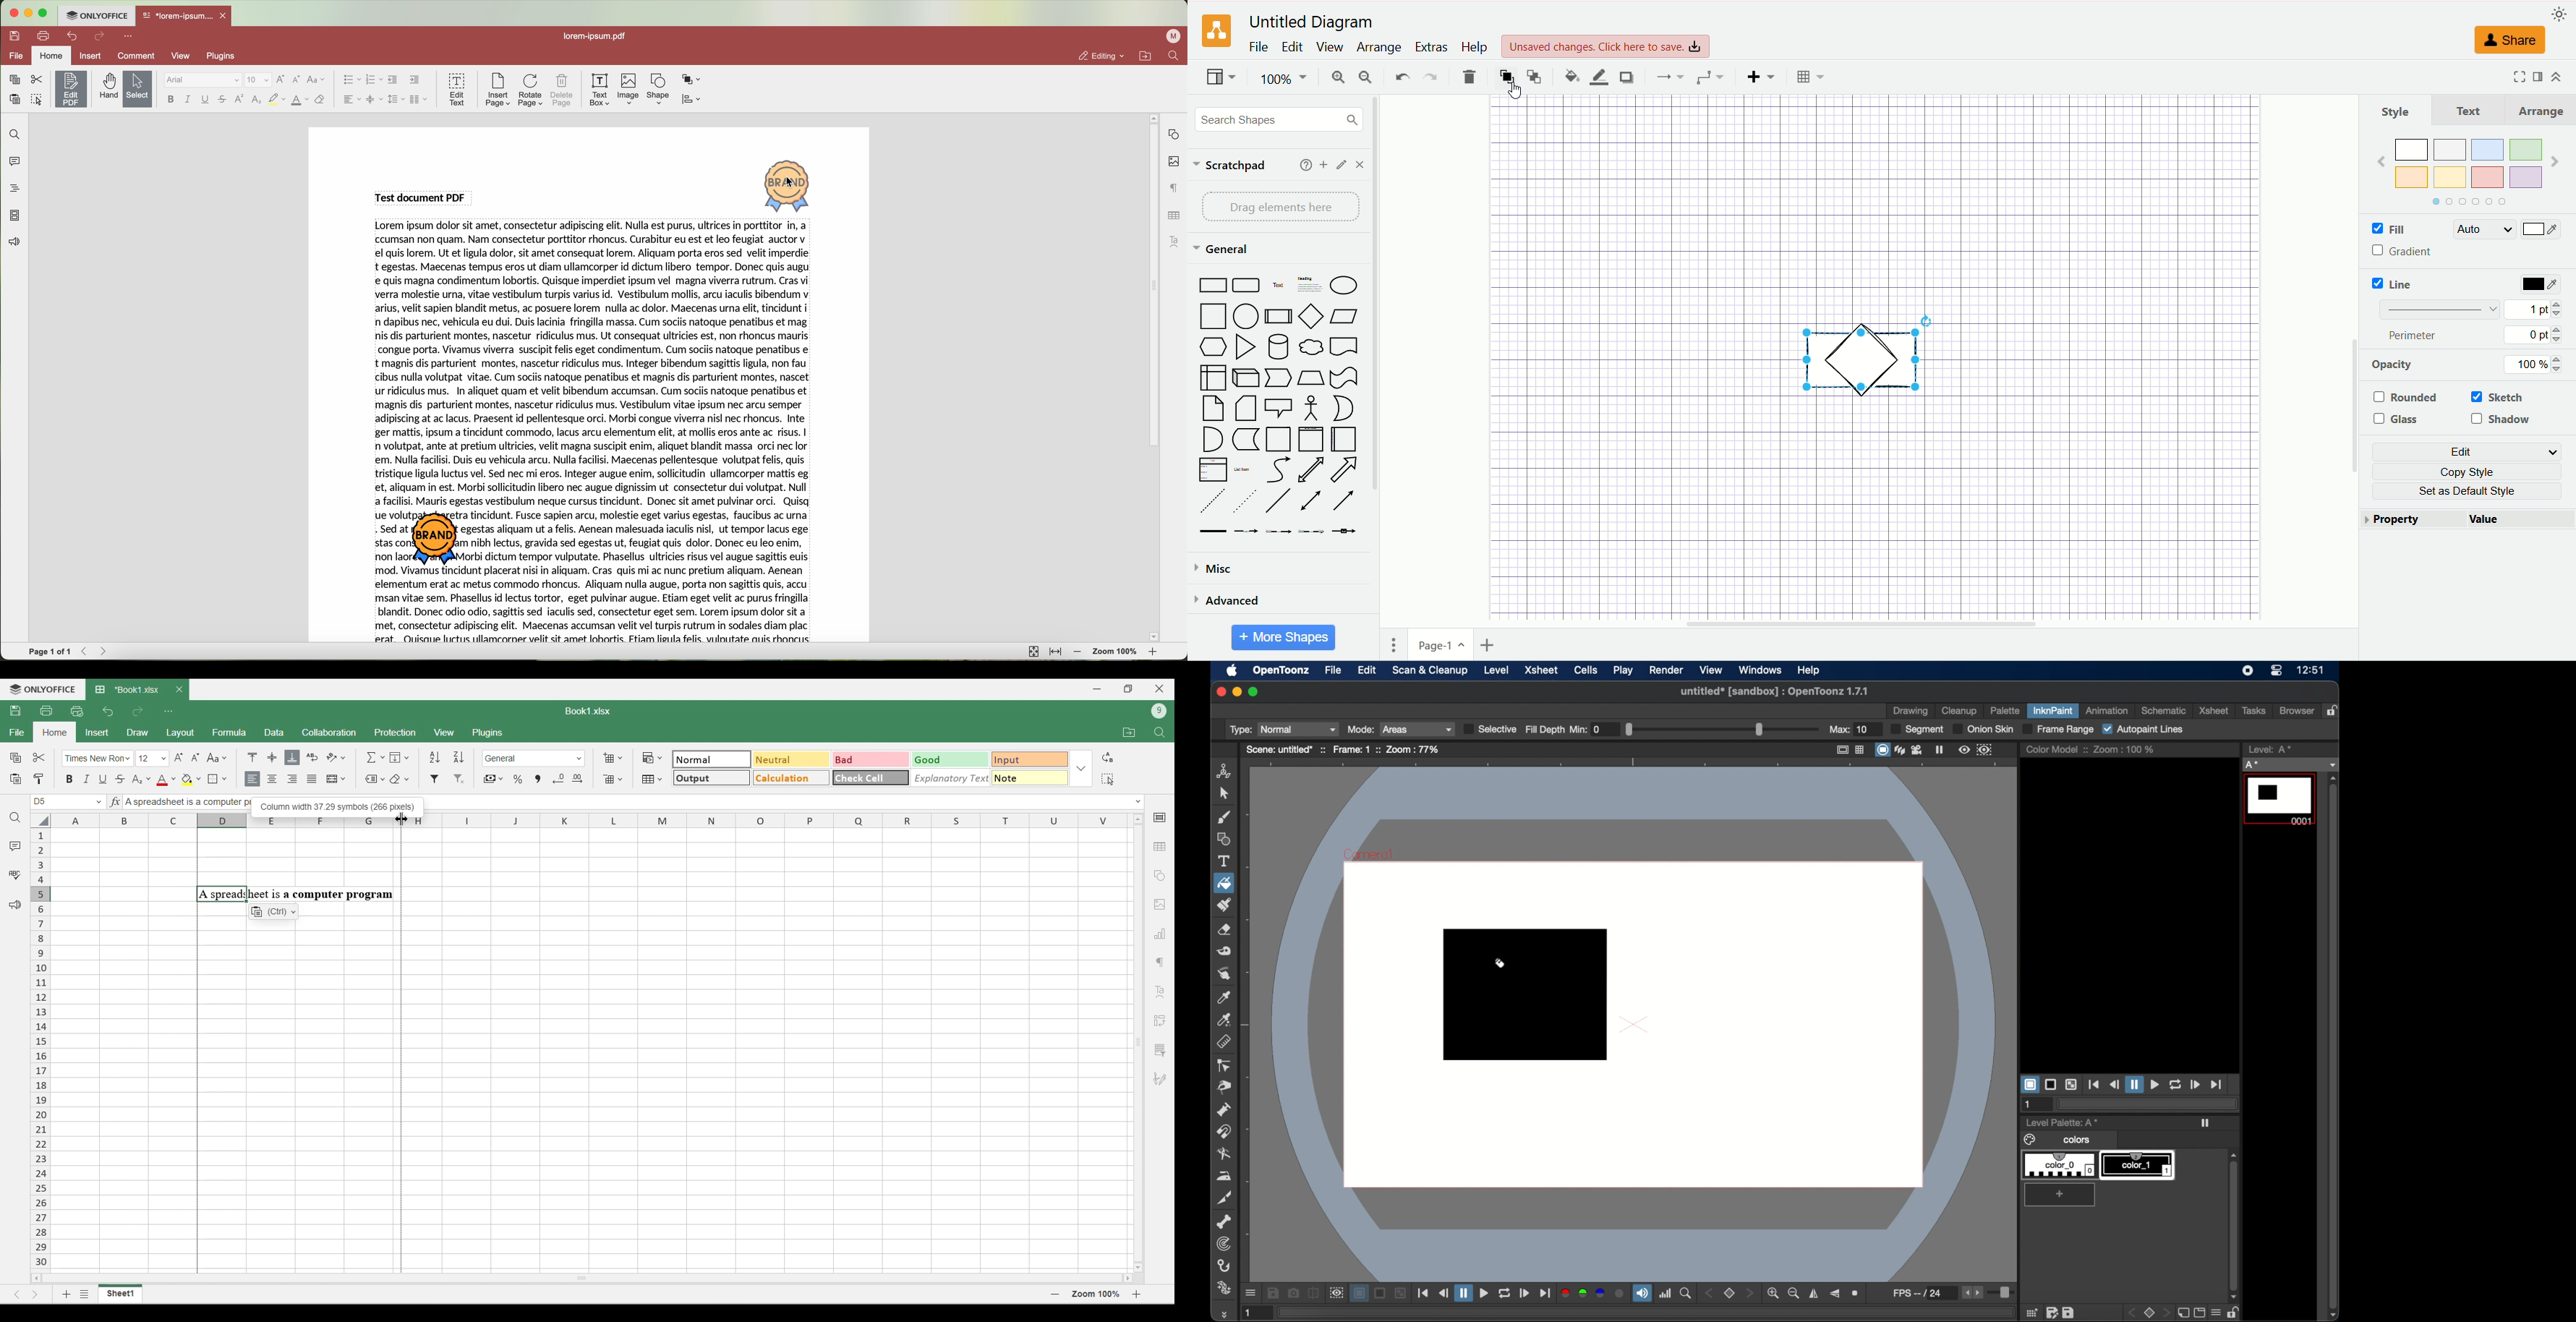 This screenshot has height=1344, width=2576. Describe the element at coordinates (1314, 438) in the screenshot. I see `Vertical Container` at that location.